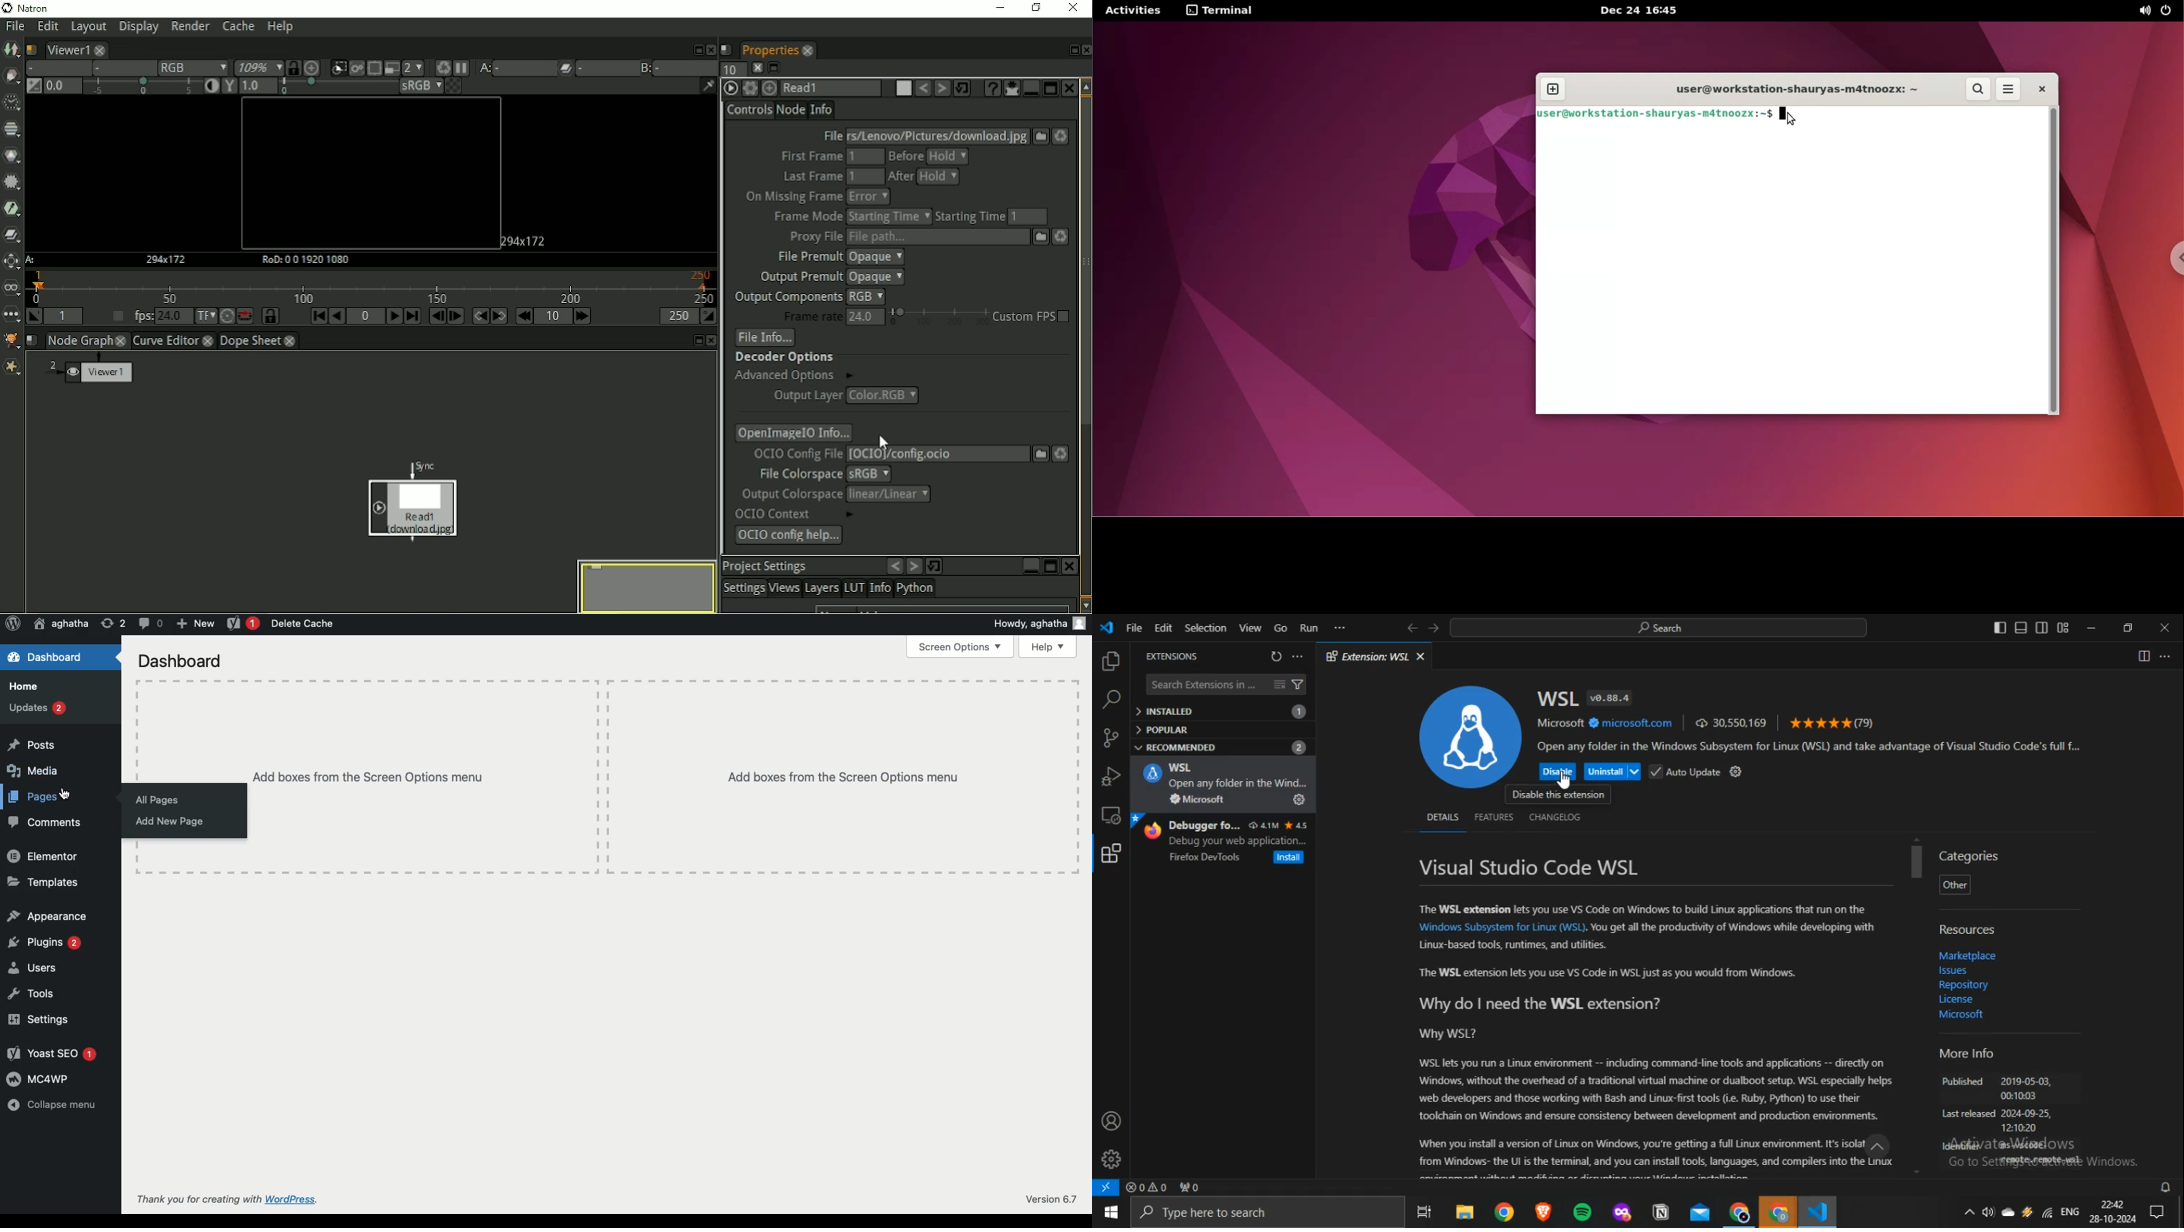 The width and height of the screenshot is (2184, 1232). What do you see at coordinates (44, 857) in the screenshot?
I see `Elementor` at bounding box center [44, 857].